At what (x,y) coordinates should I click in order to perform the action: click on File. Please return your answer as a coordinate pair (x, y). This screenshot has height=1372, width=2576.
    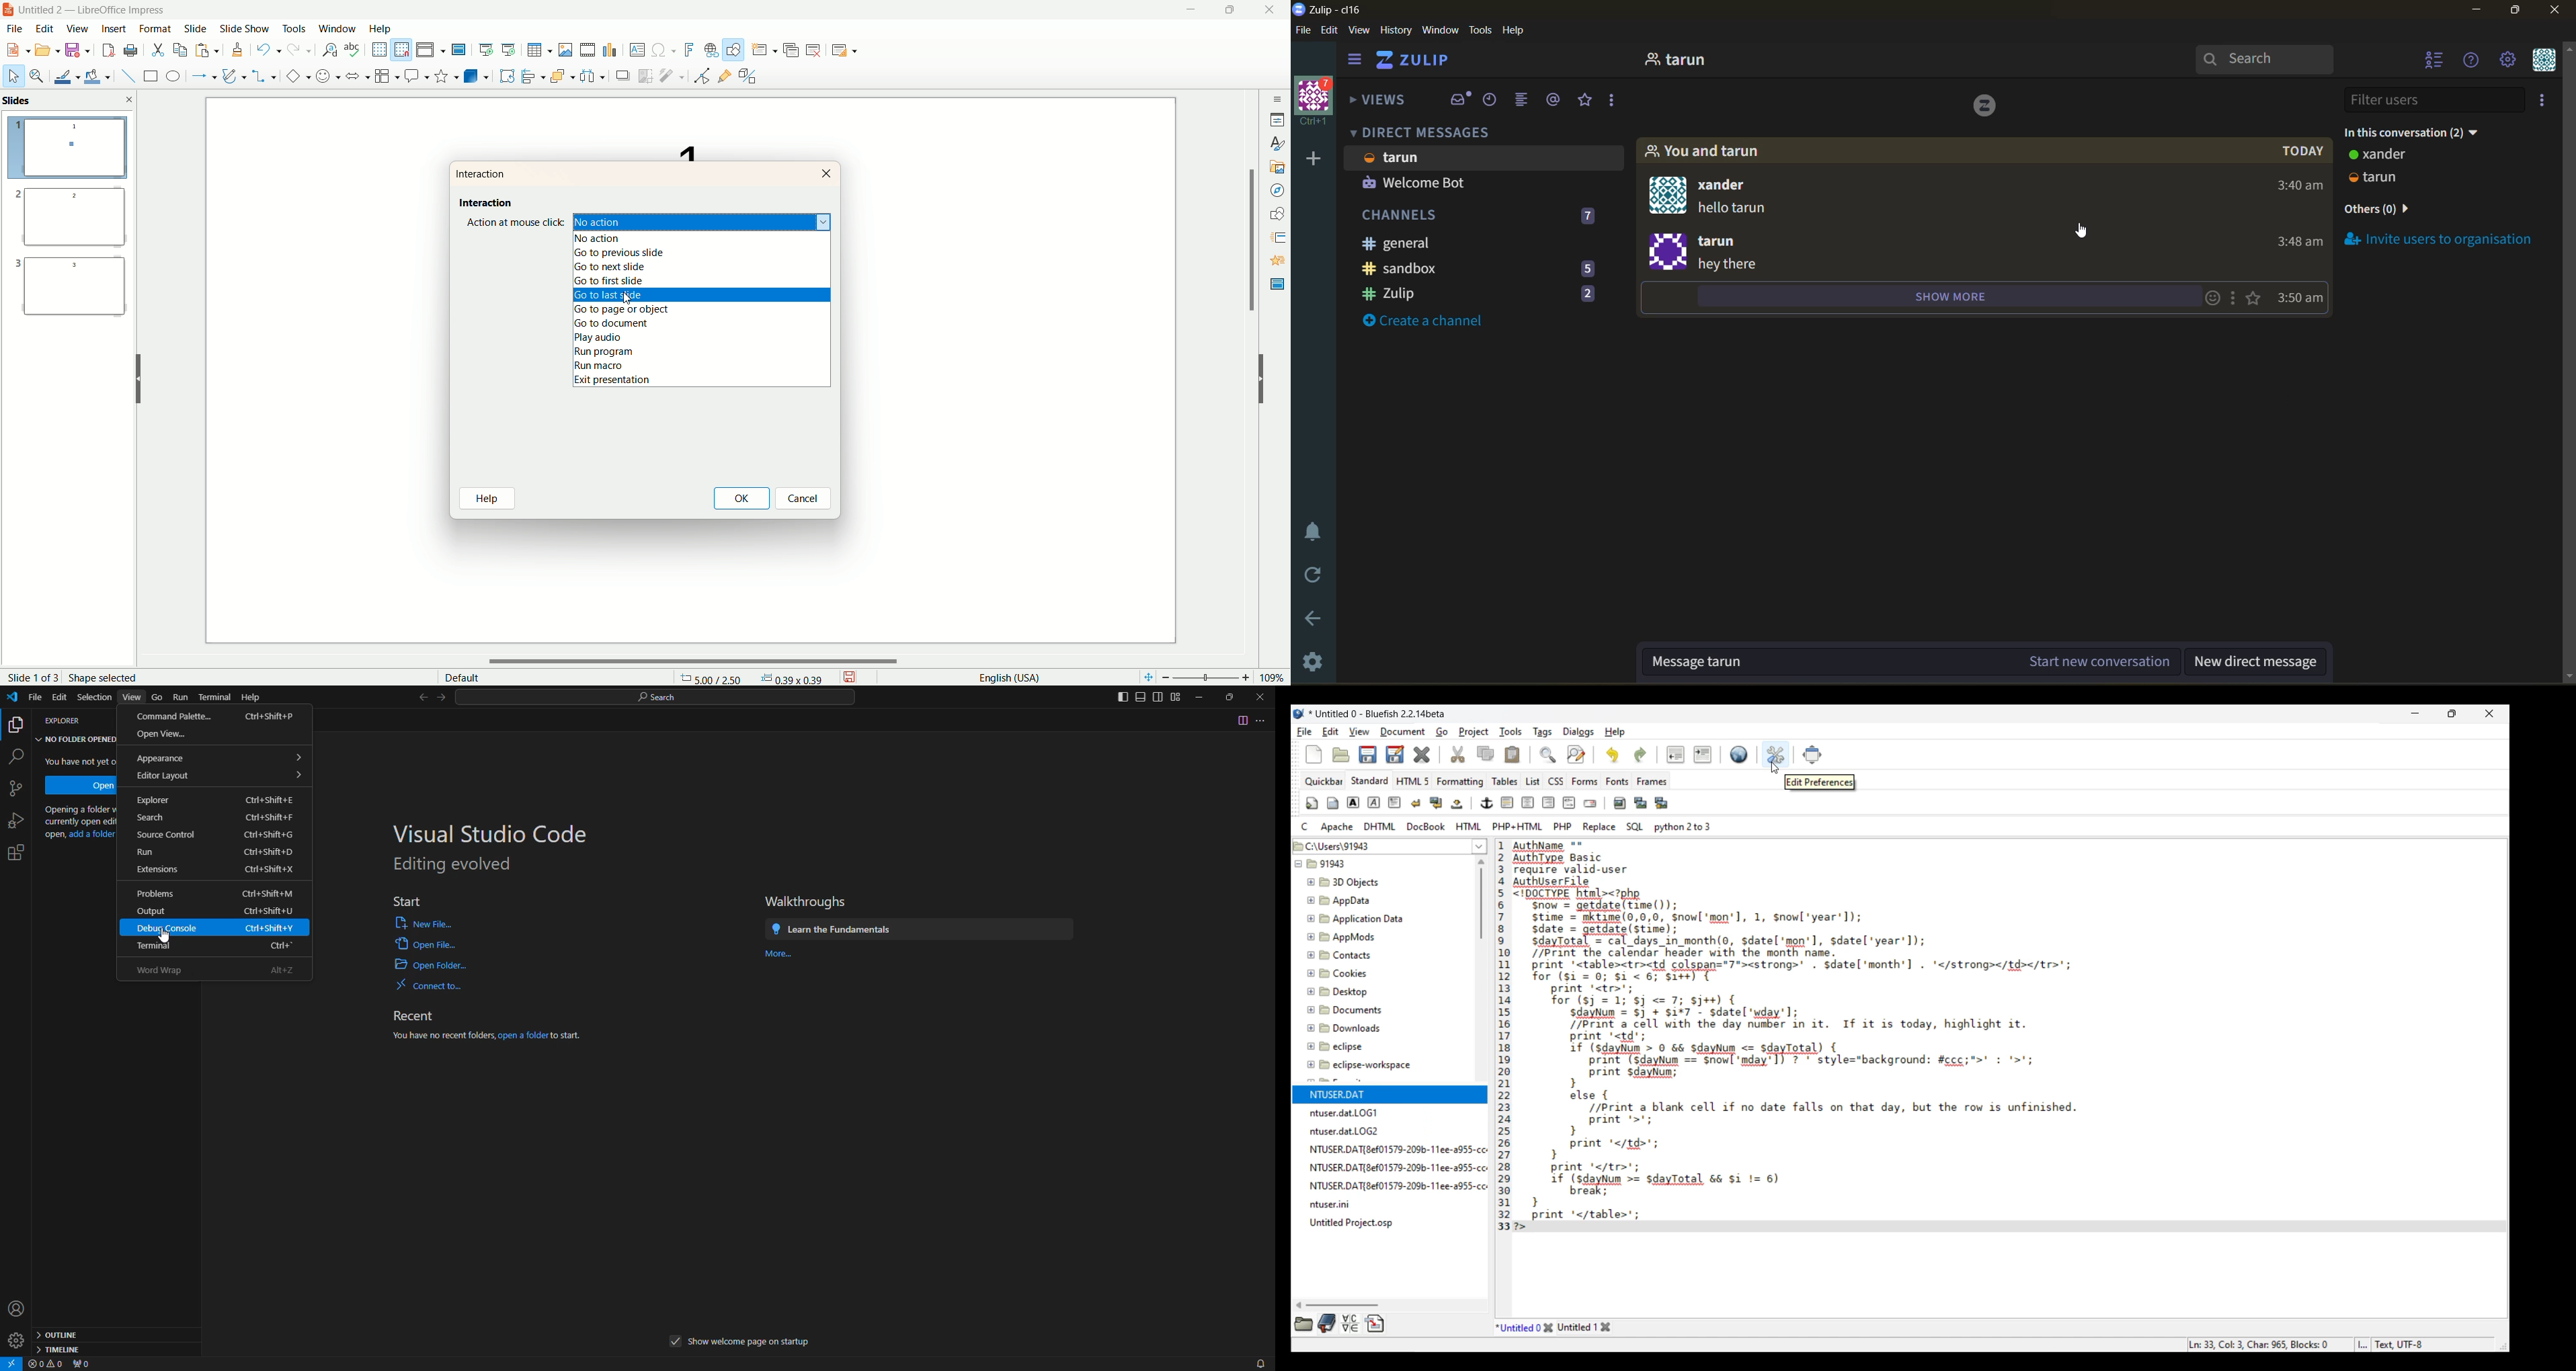
    Looking at the image, I should click on (34, 698).